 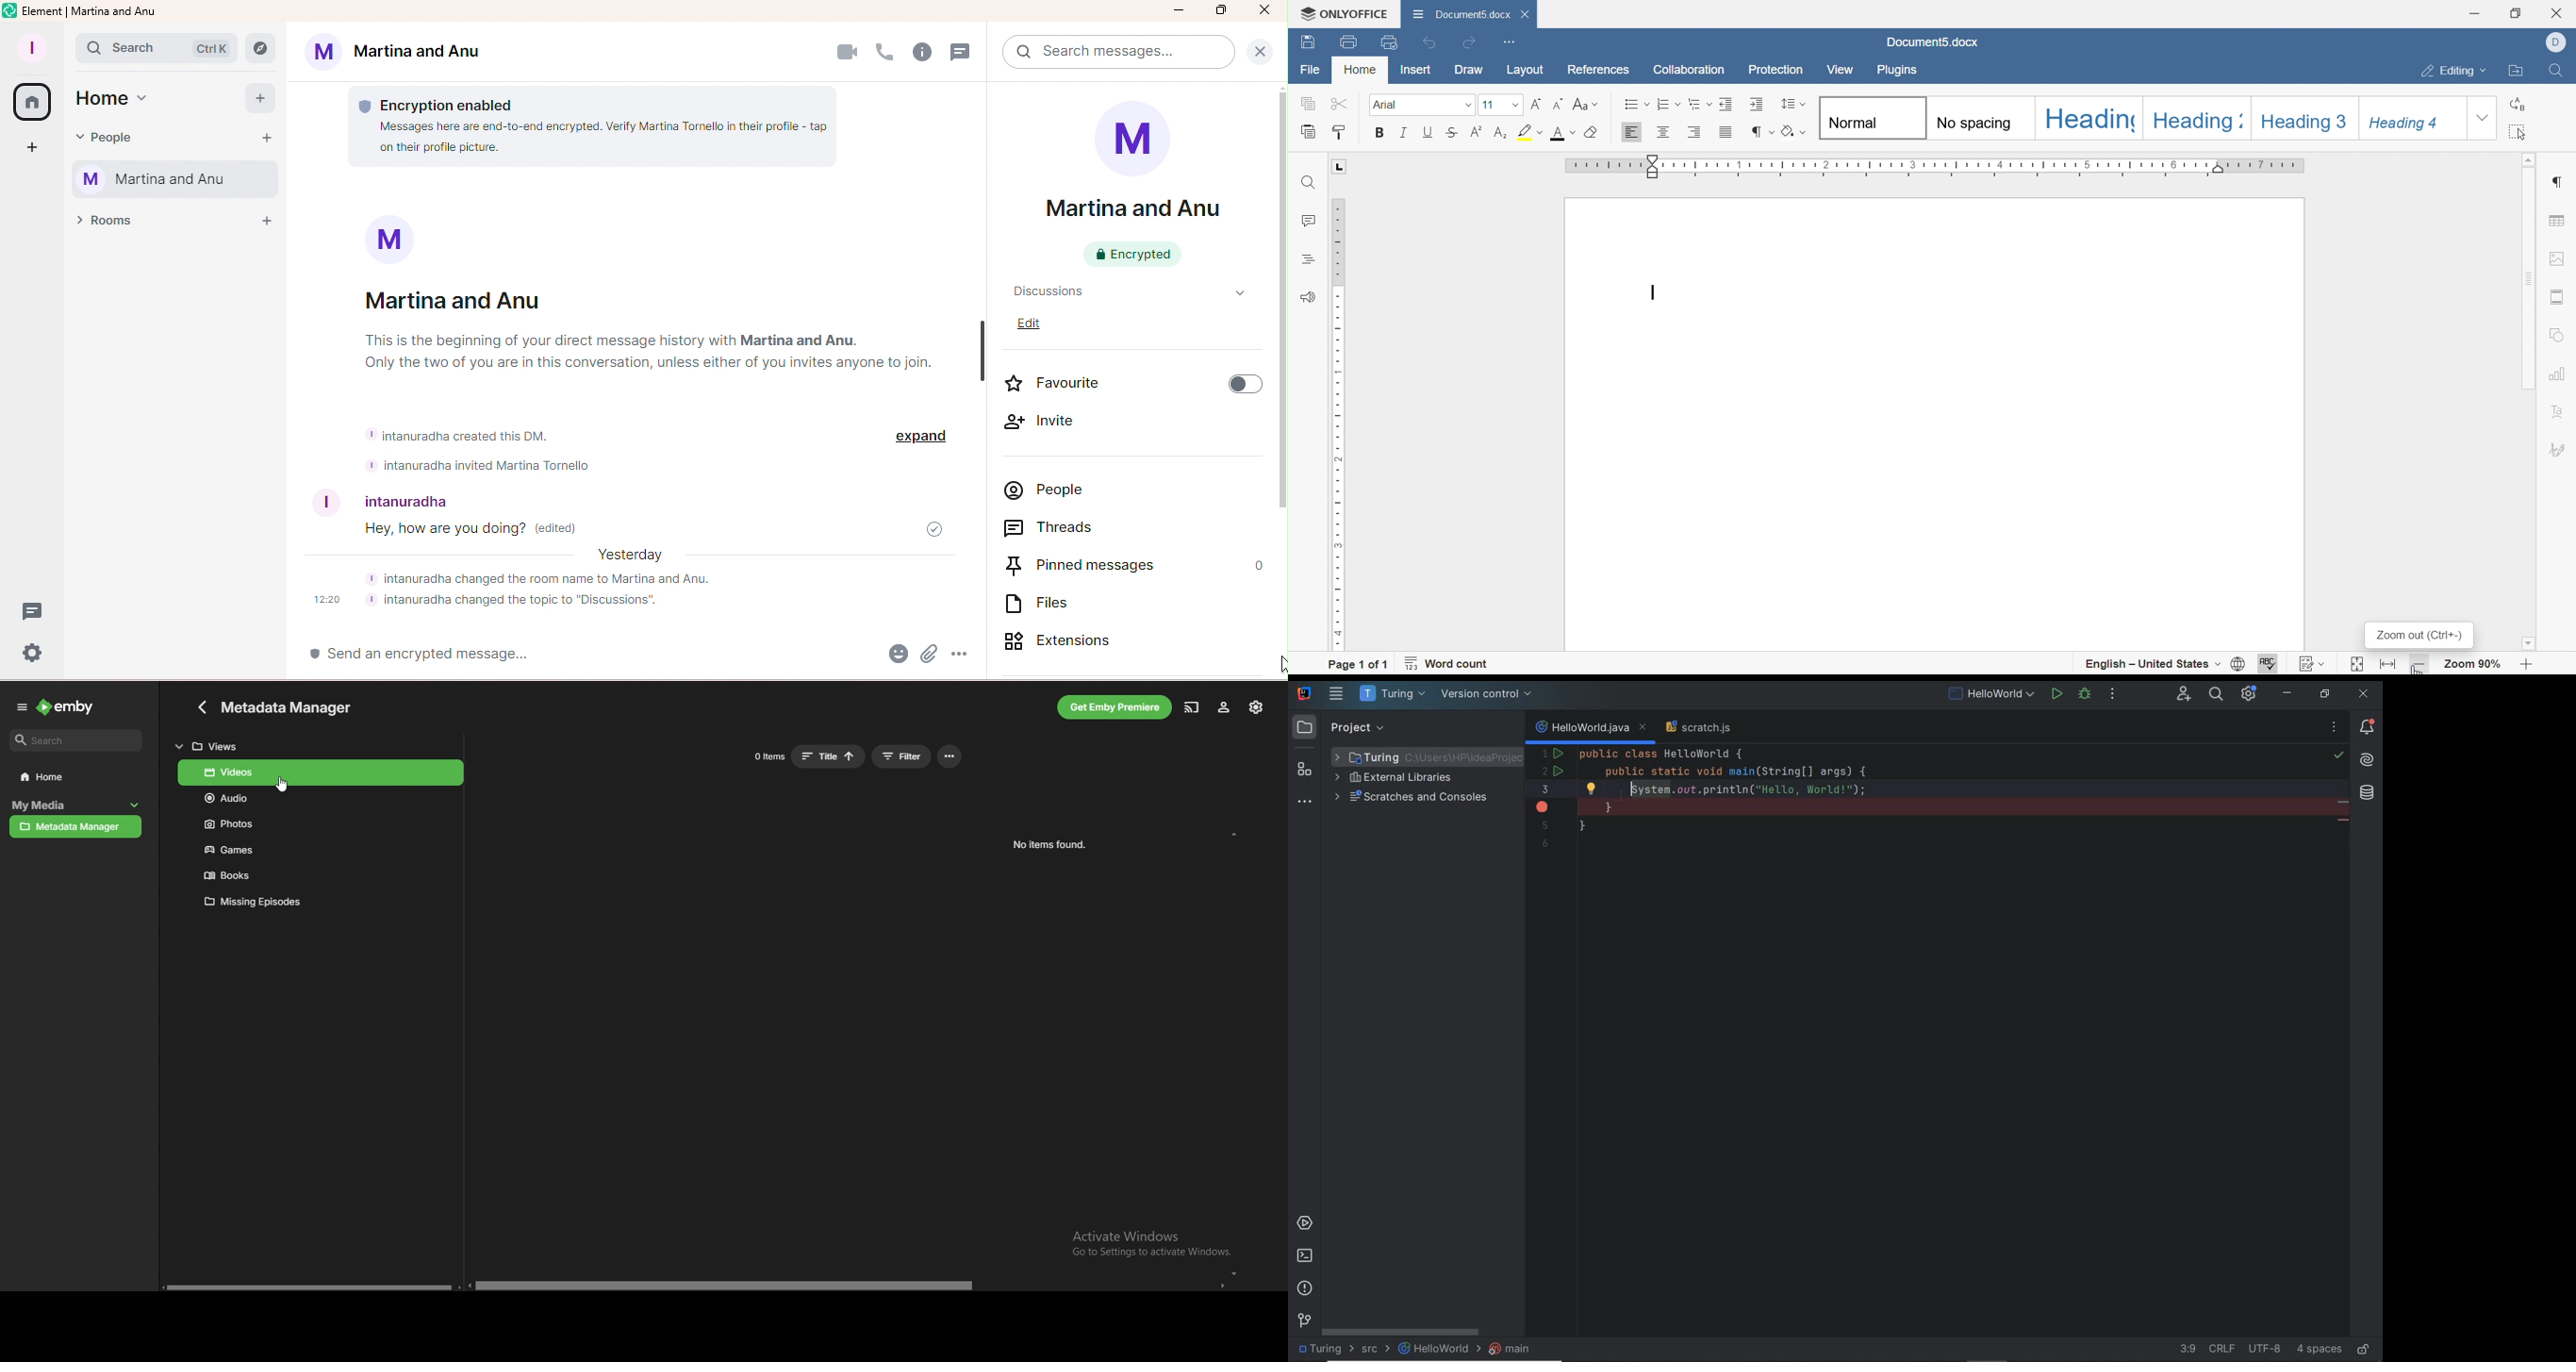 I want to click on Quick settings, so click(x=32, y=656).